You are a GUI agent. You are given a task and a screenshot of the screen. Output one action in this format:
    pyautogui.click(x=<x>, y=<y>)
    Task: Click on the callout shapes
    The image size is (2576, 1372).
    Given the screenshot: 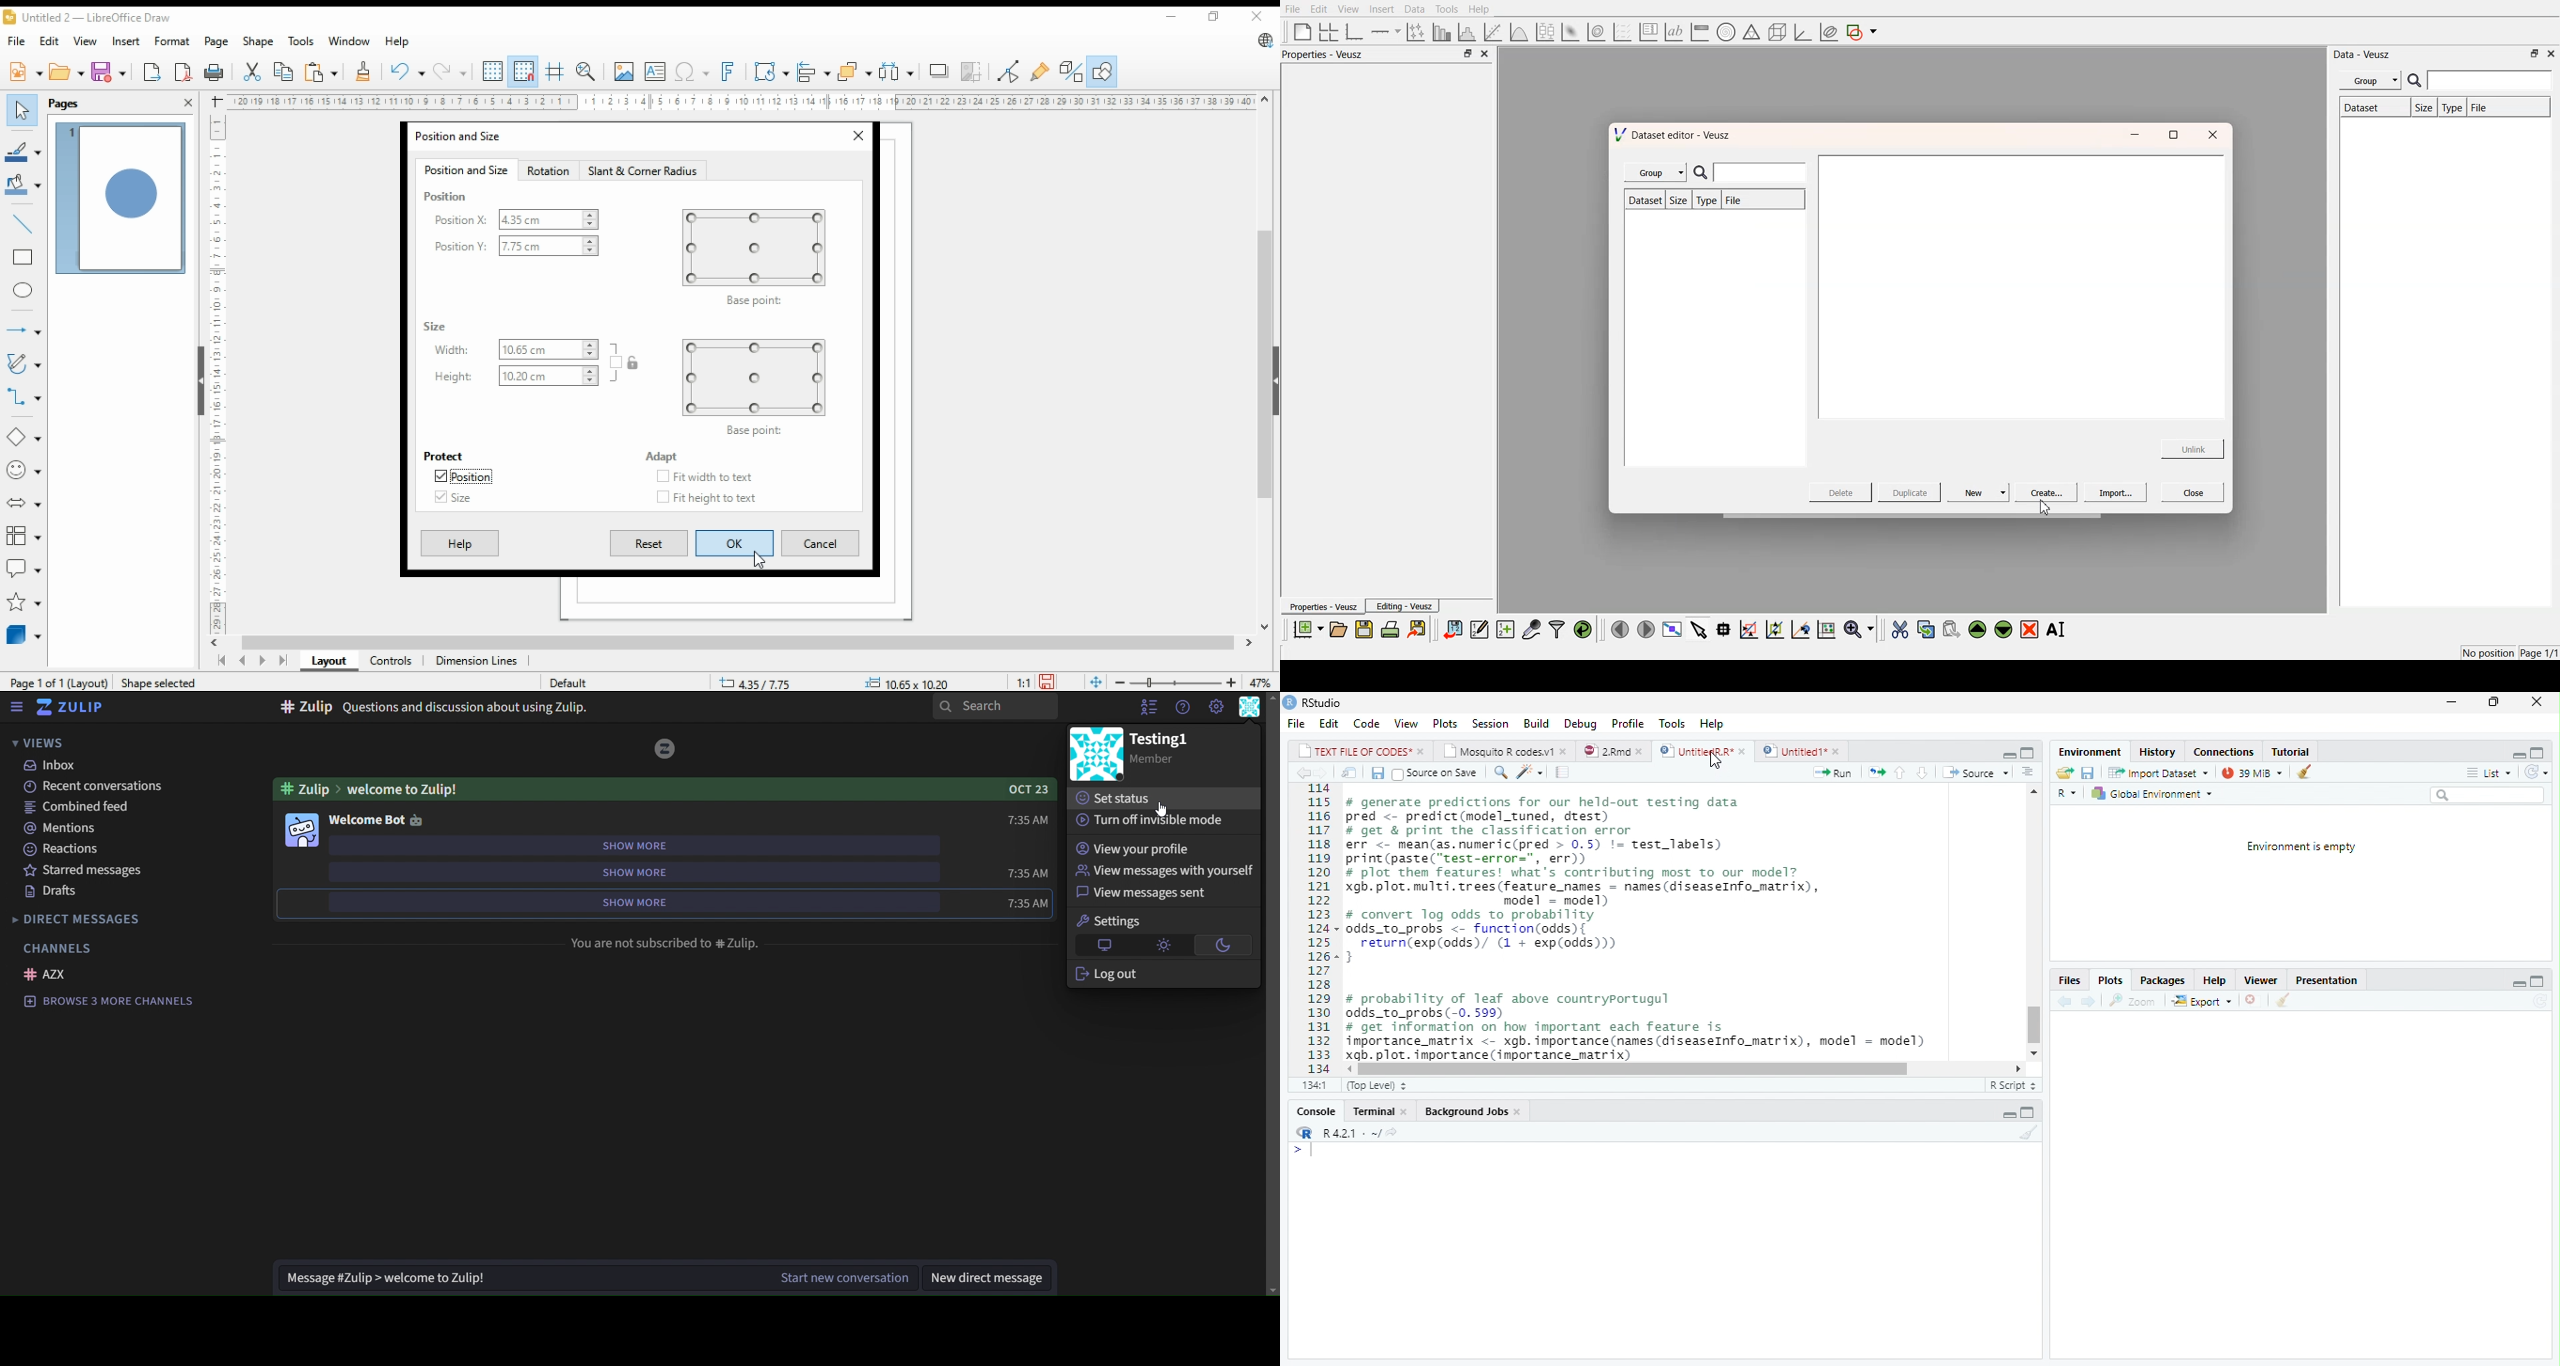 What is the action you would take?
    pyautogui.click(x=21, y=566)
    